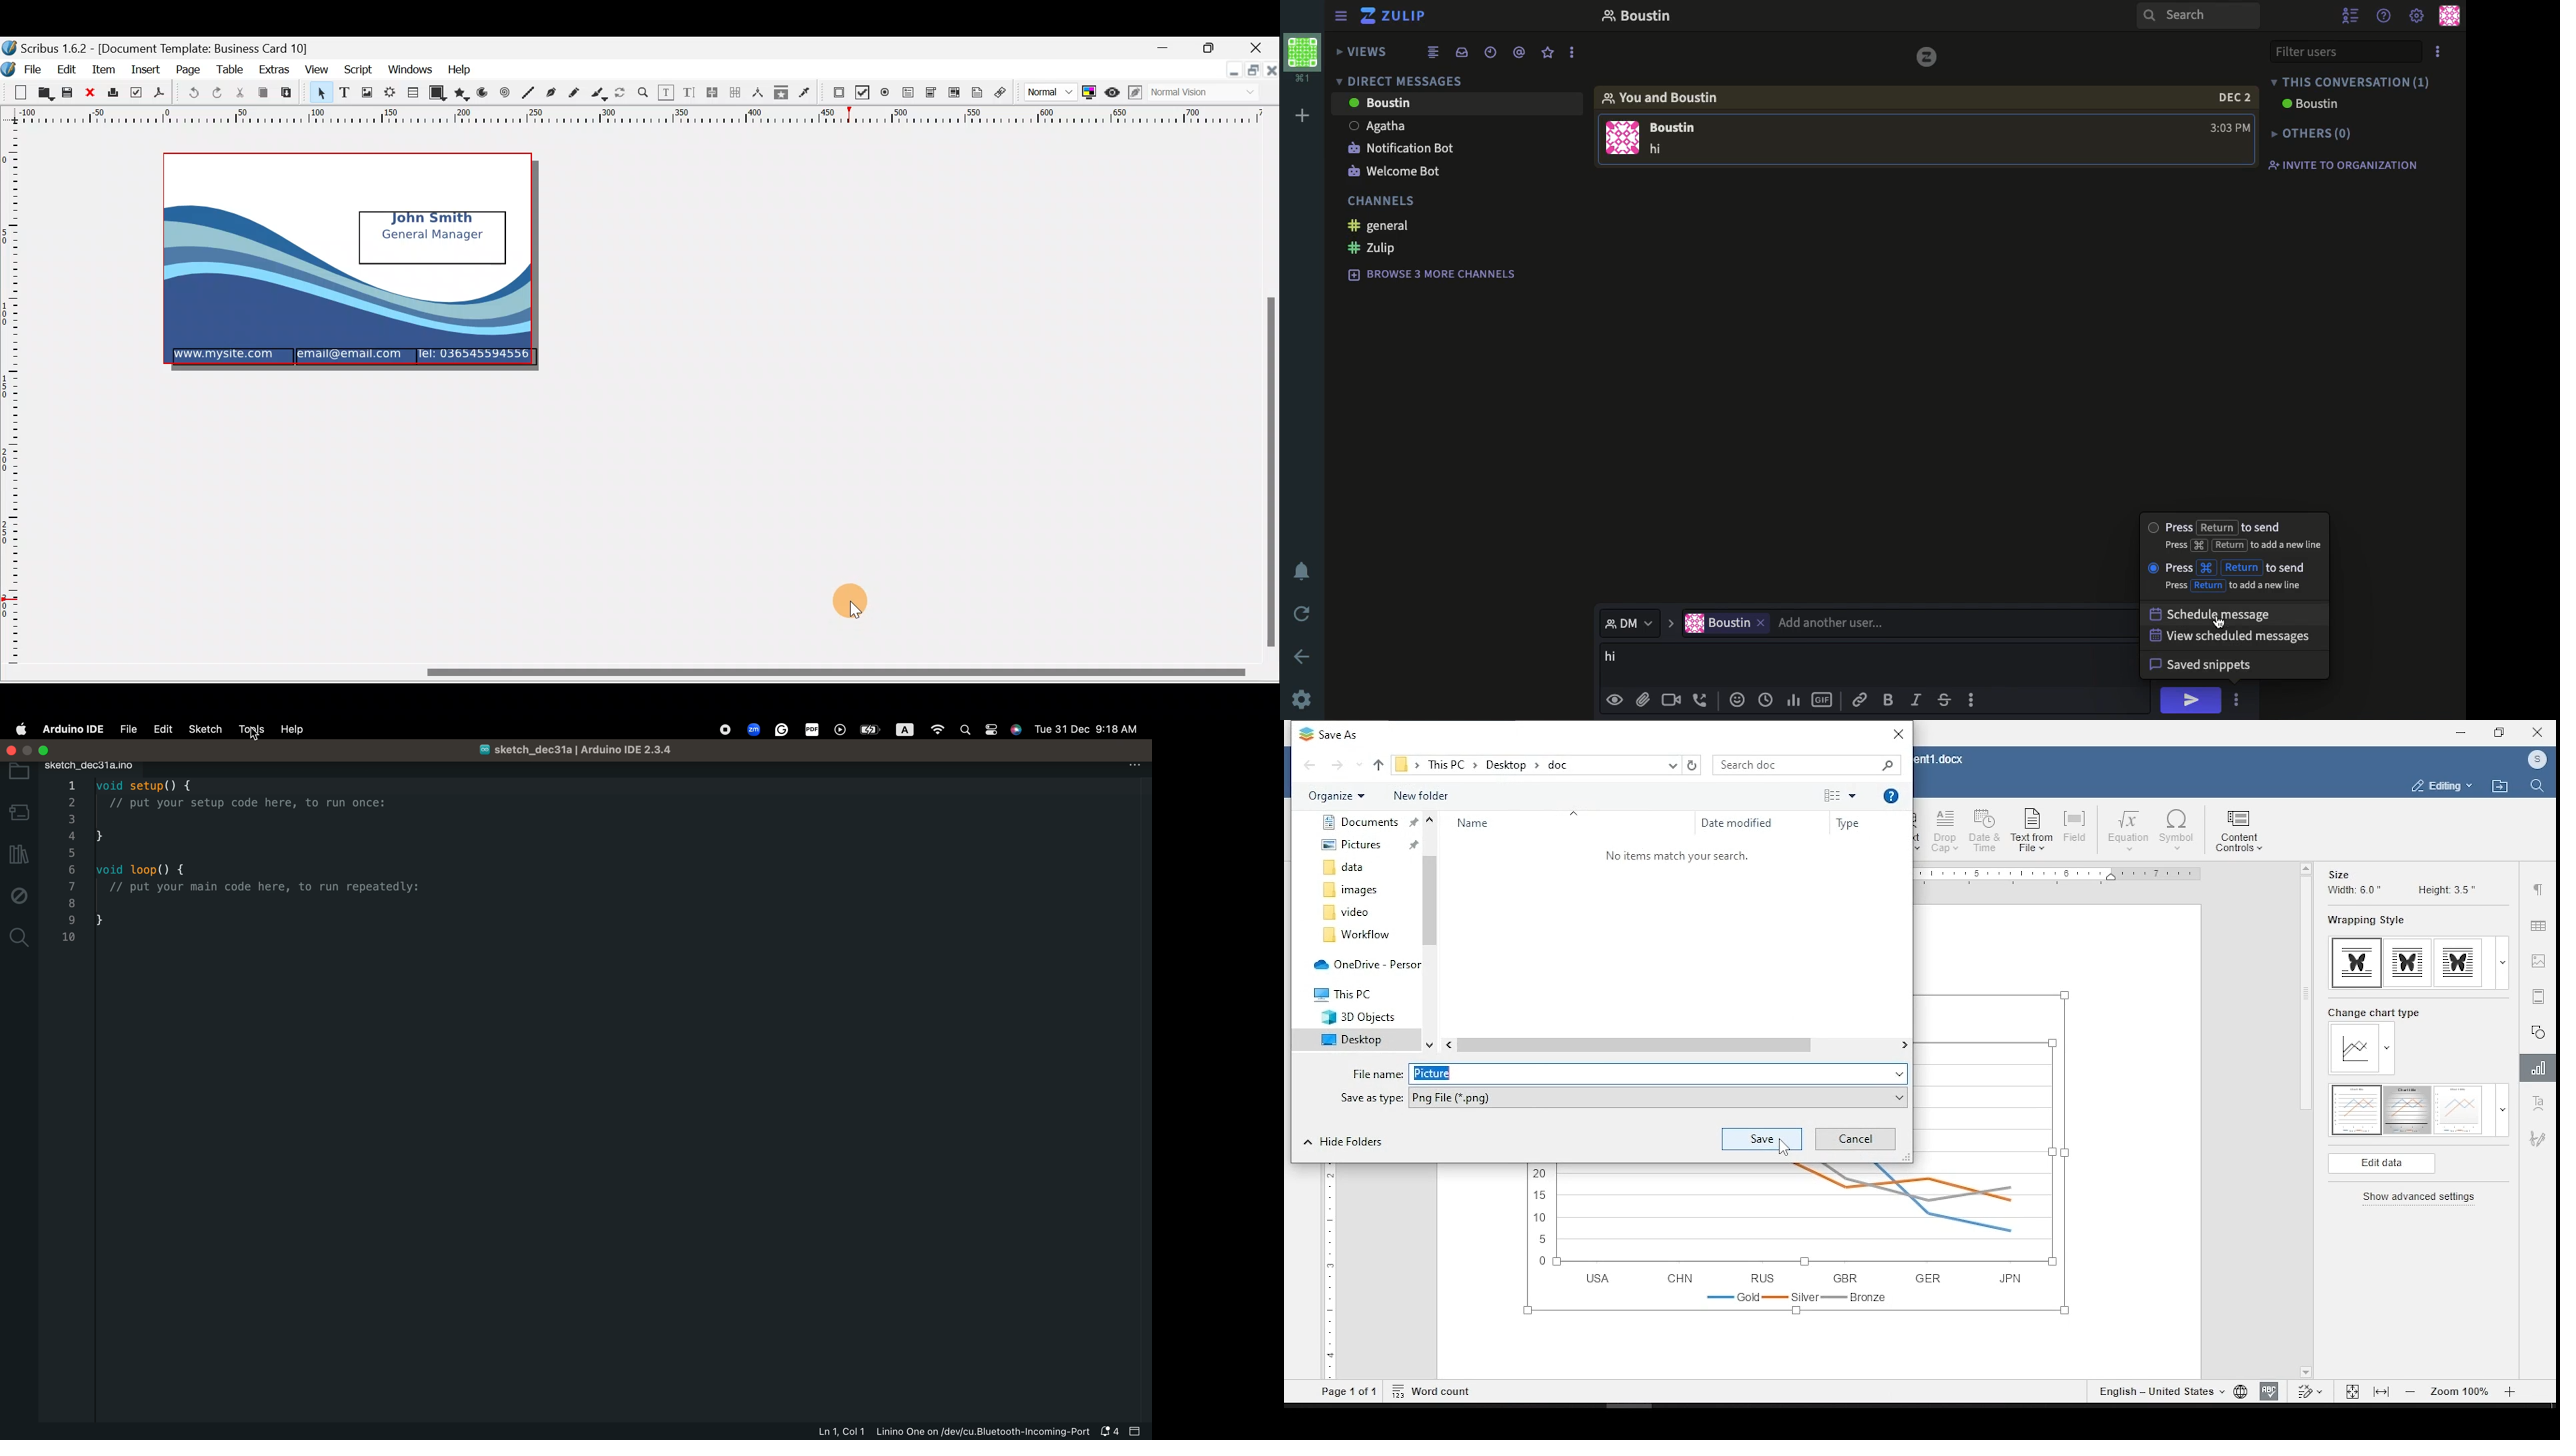 This screenshot has height=1456, width=2576. I want to click on refresh, so click(1303, 614).